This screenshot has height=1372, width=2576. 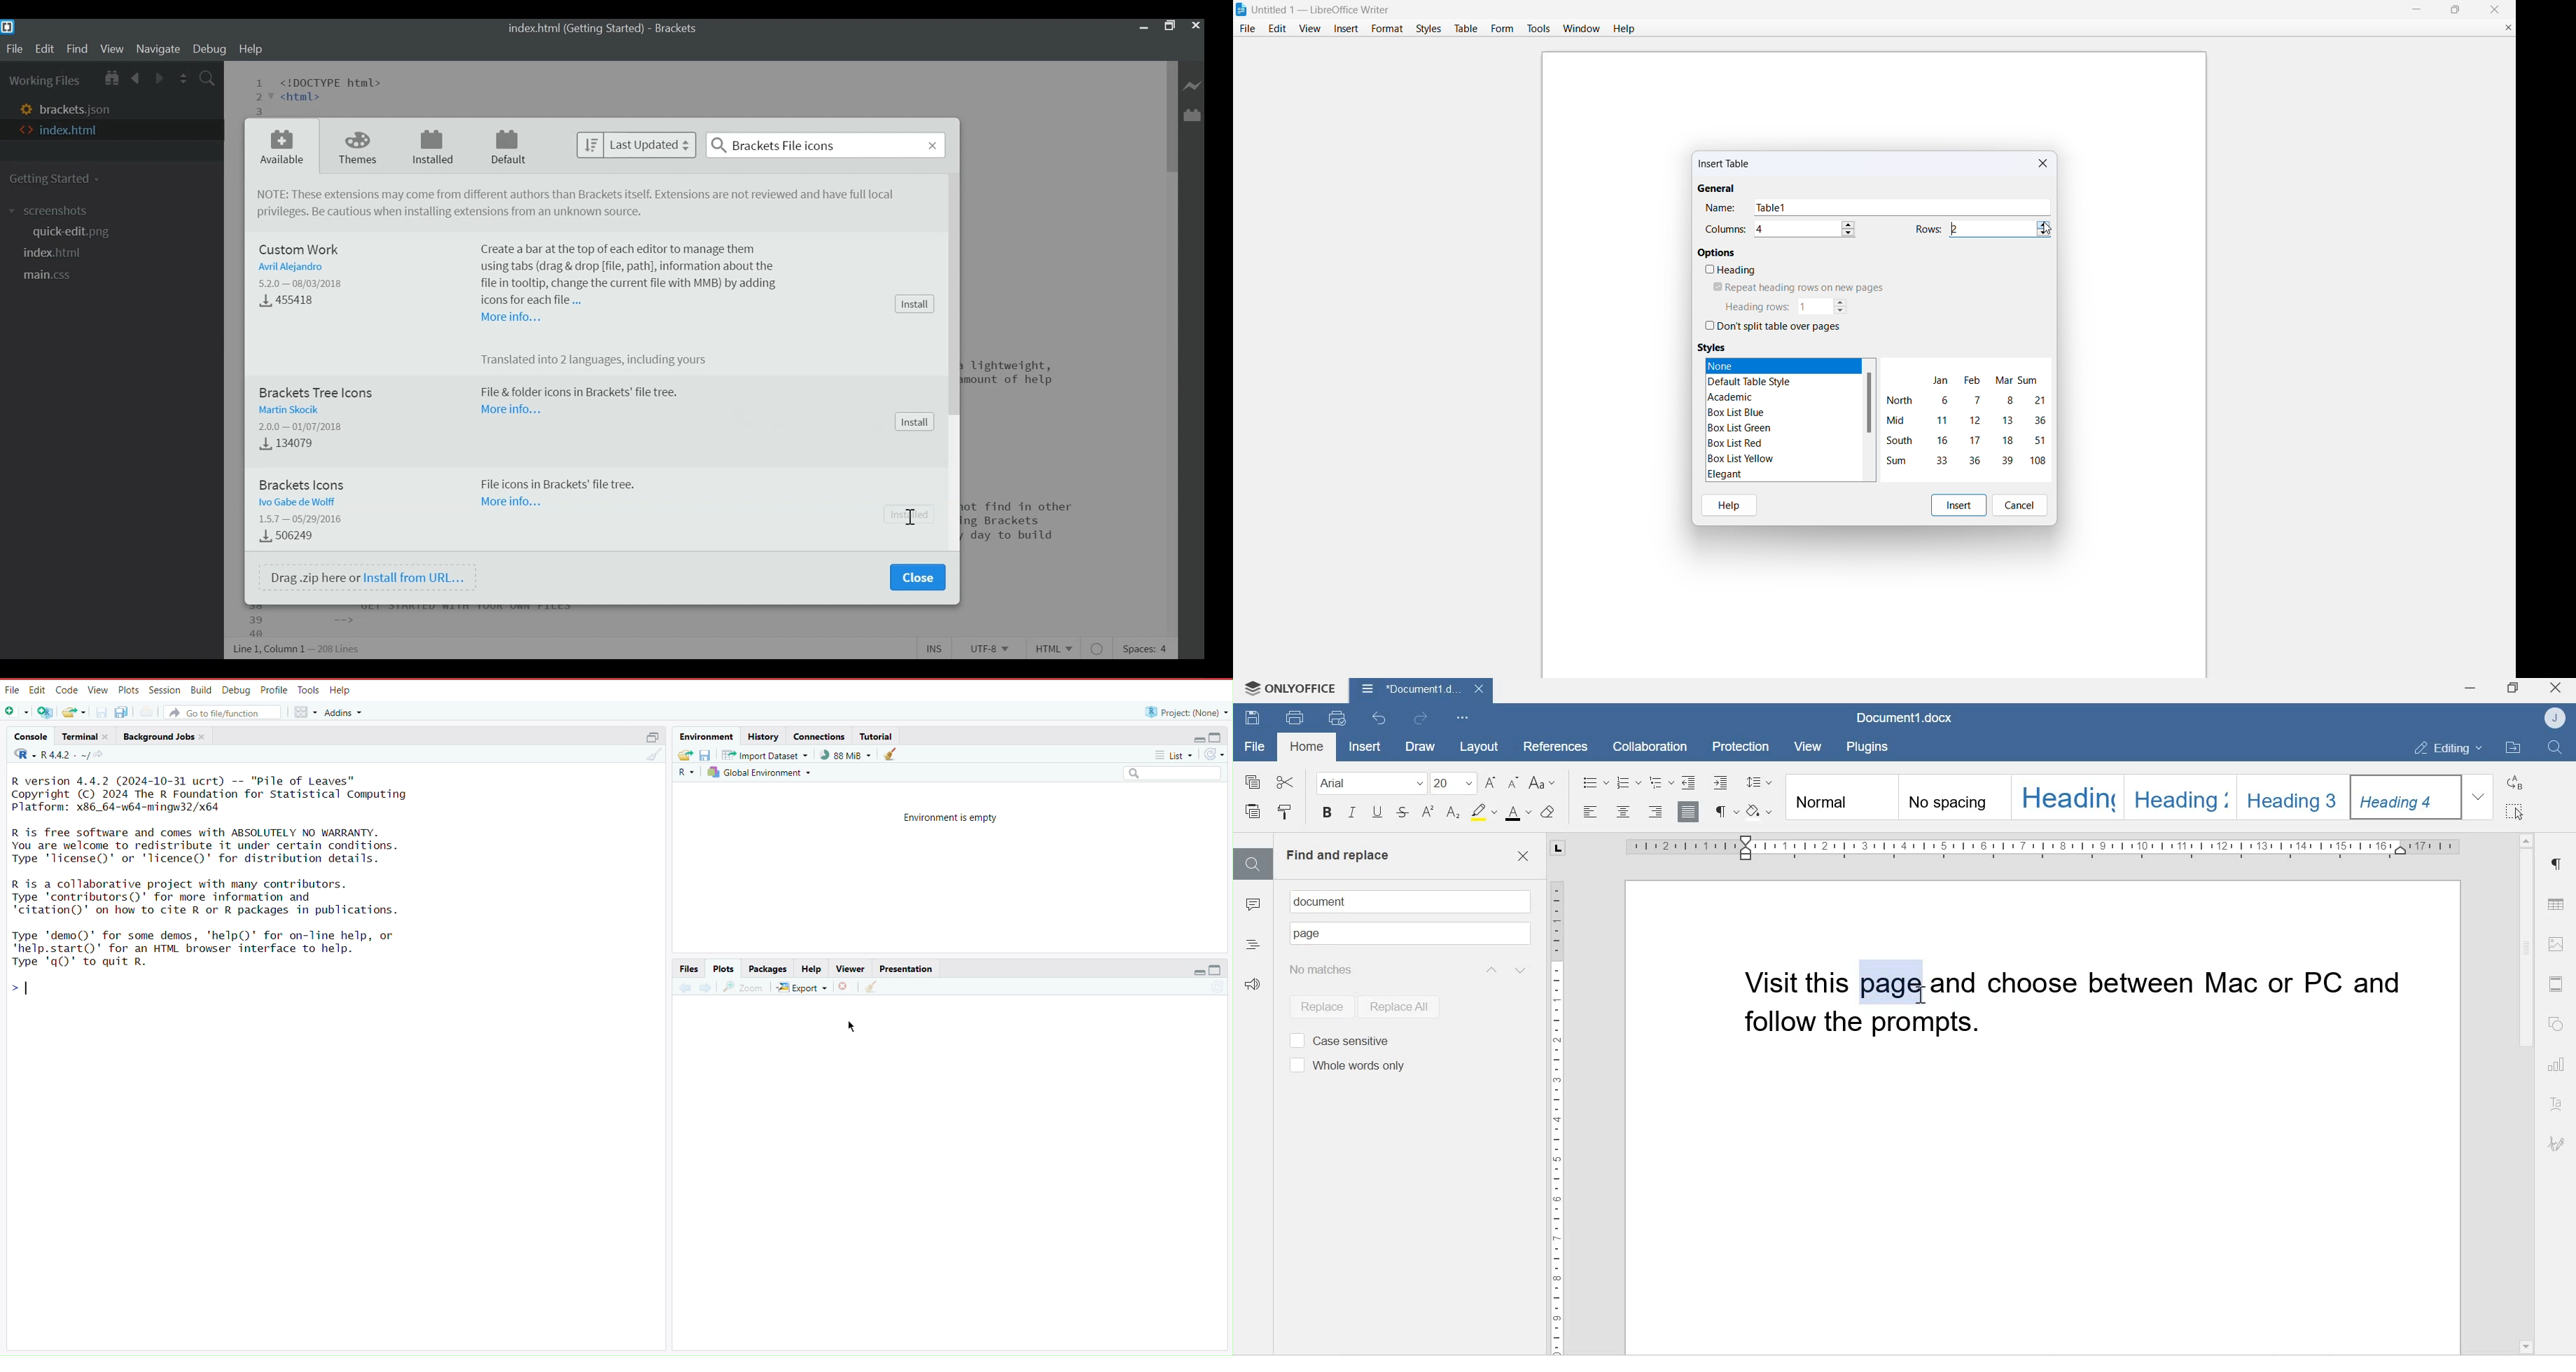 I want to click on Save all open documents (Ctrl + Alt + S), so click(x=128, y=711).